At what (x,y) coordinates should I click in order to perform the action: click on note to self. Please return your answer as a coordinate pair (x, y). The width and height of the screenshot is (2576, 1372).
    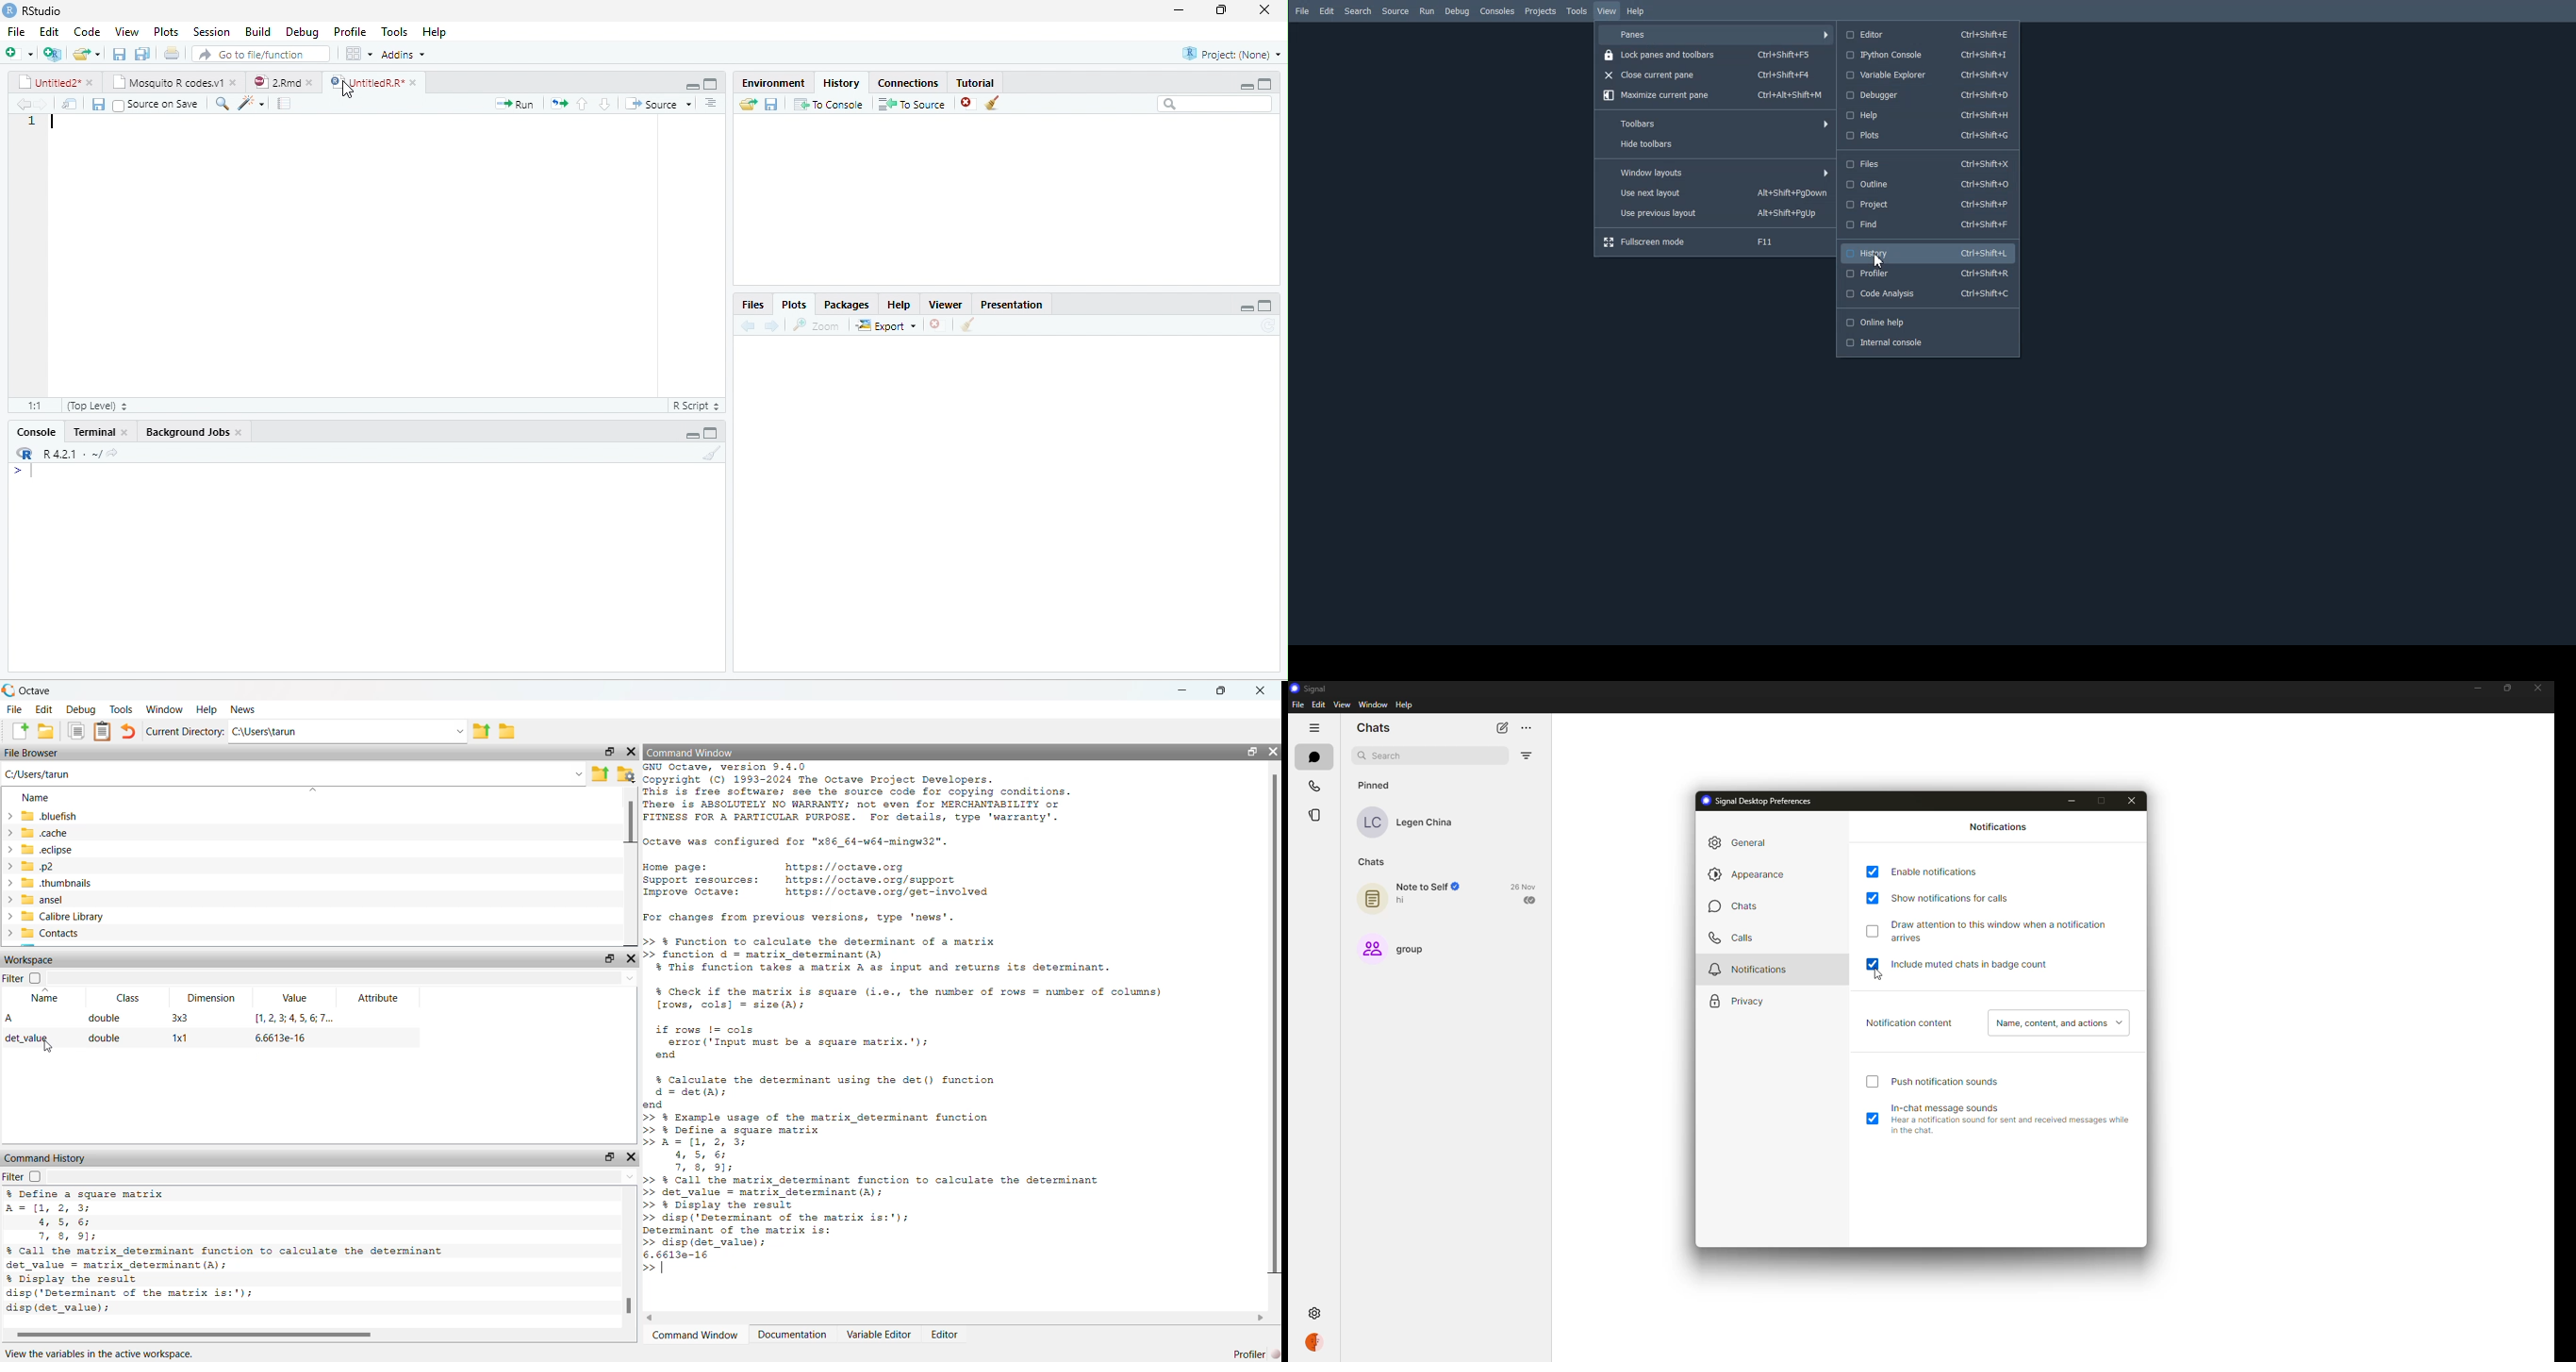
    Looking at the image, I should click on (1432, 886).